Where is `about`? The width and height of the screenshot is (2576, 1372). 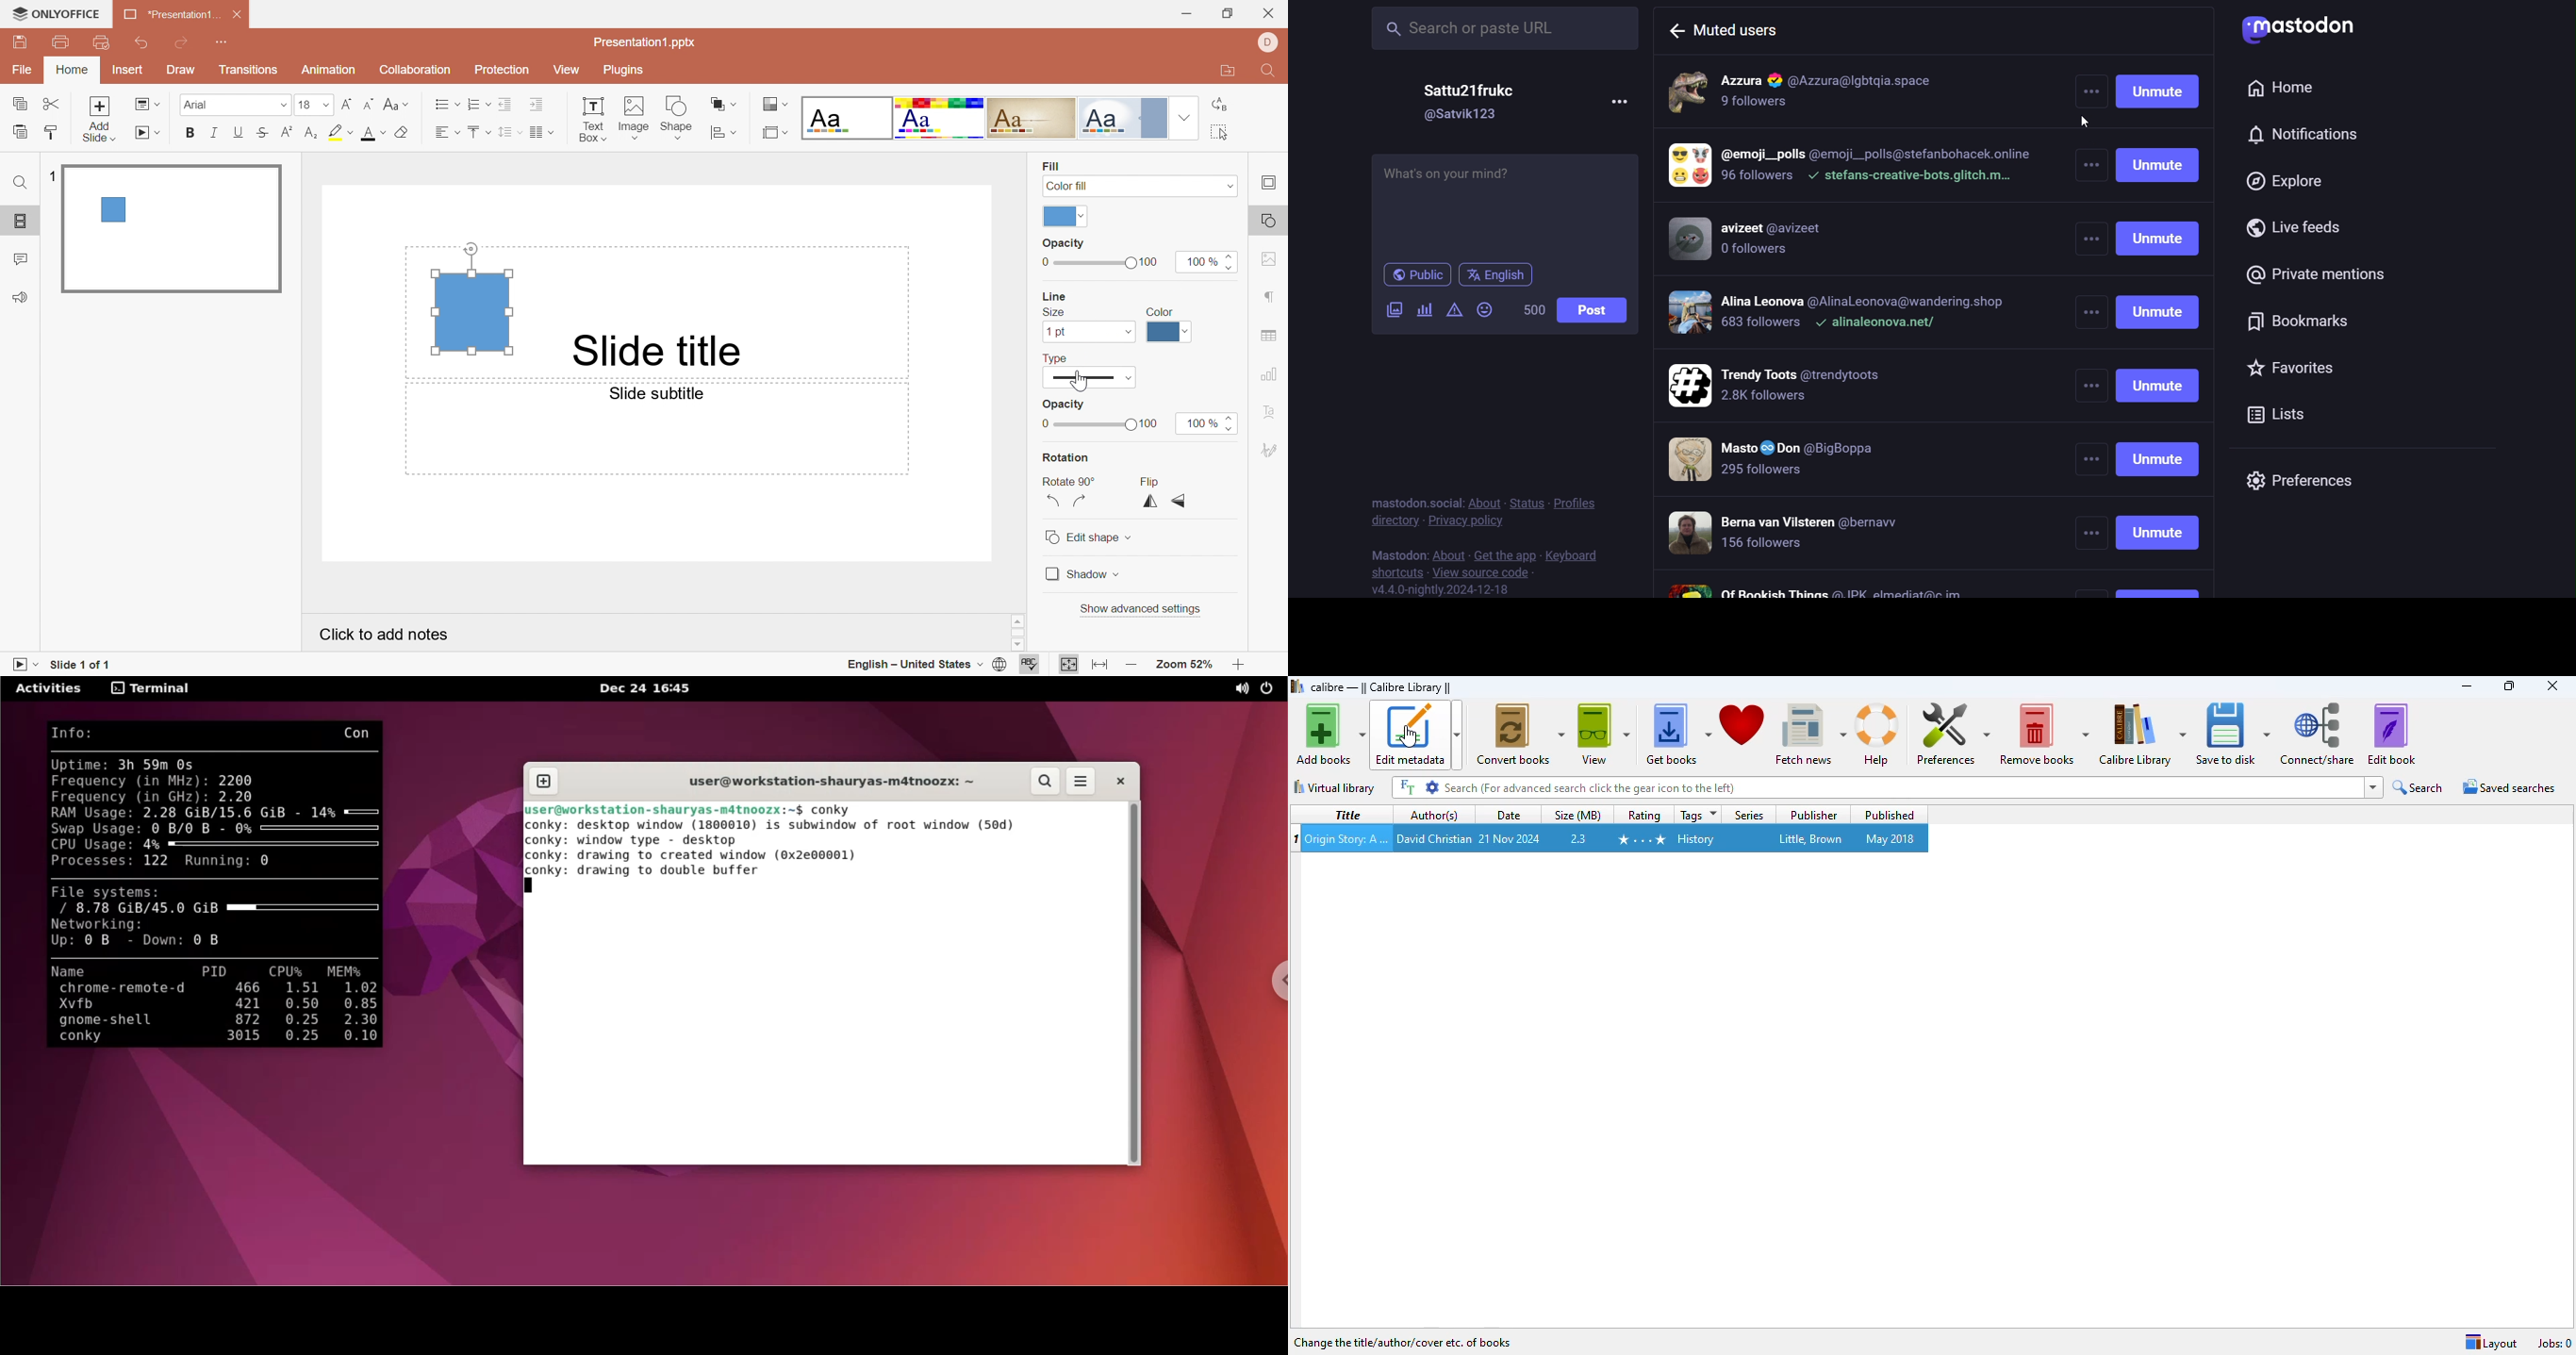 about is located at coordinates (1485, 503).